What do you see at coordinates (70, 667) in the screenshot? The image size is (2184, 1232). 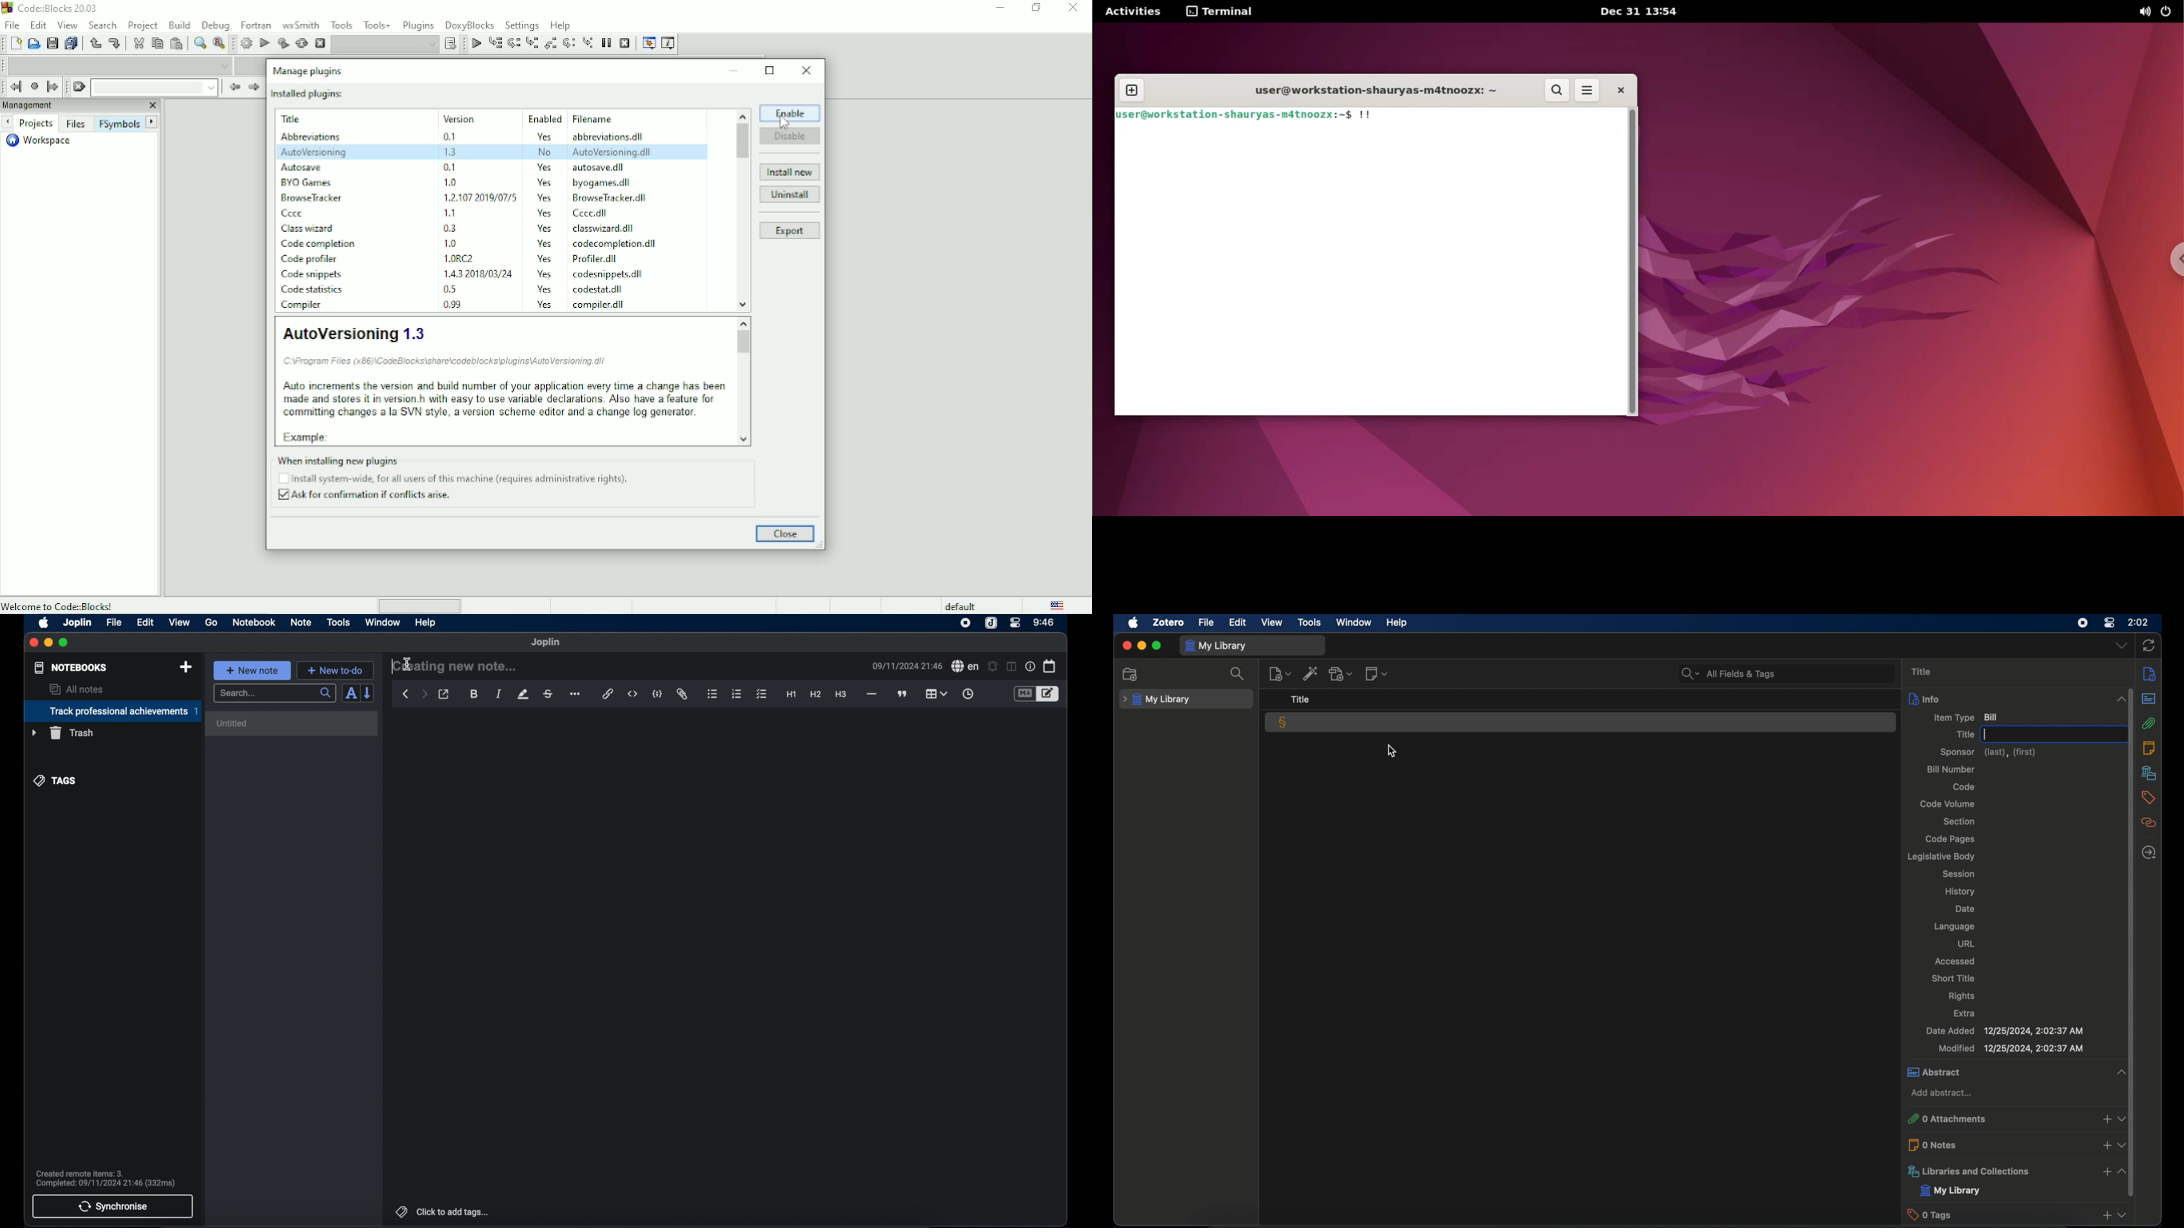 I see `notebooks` at bounding box center [70, 667].